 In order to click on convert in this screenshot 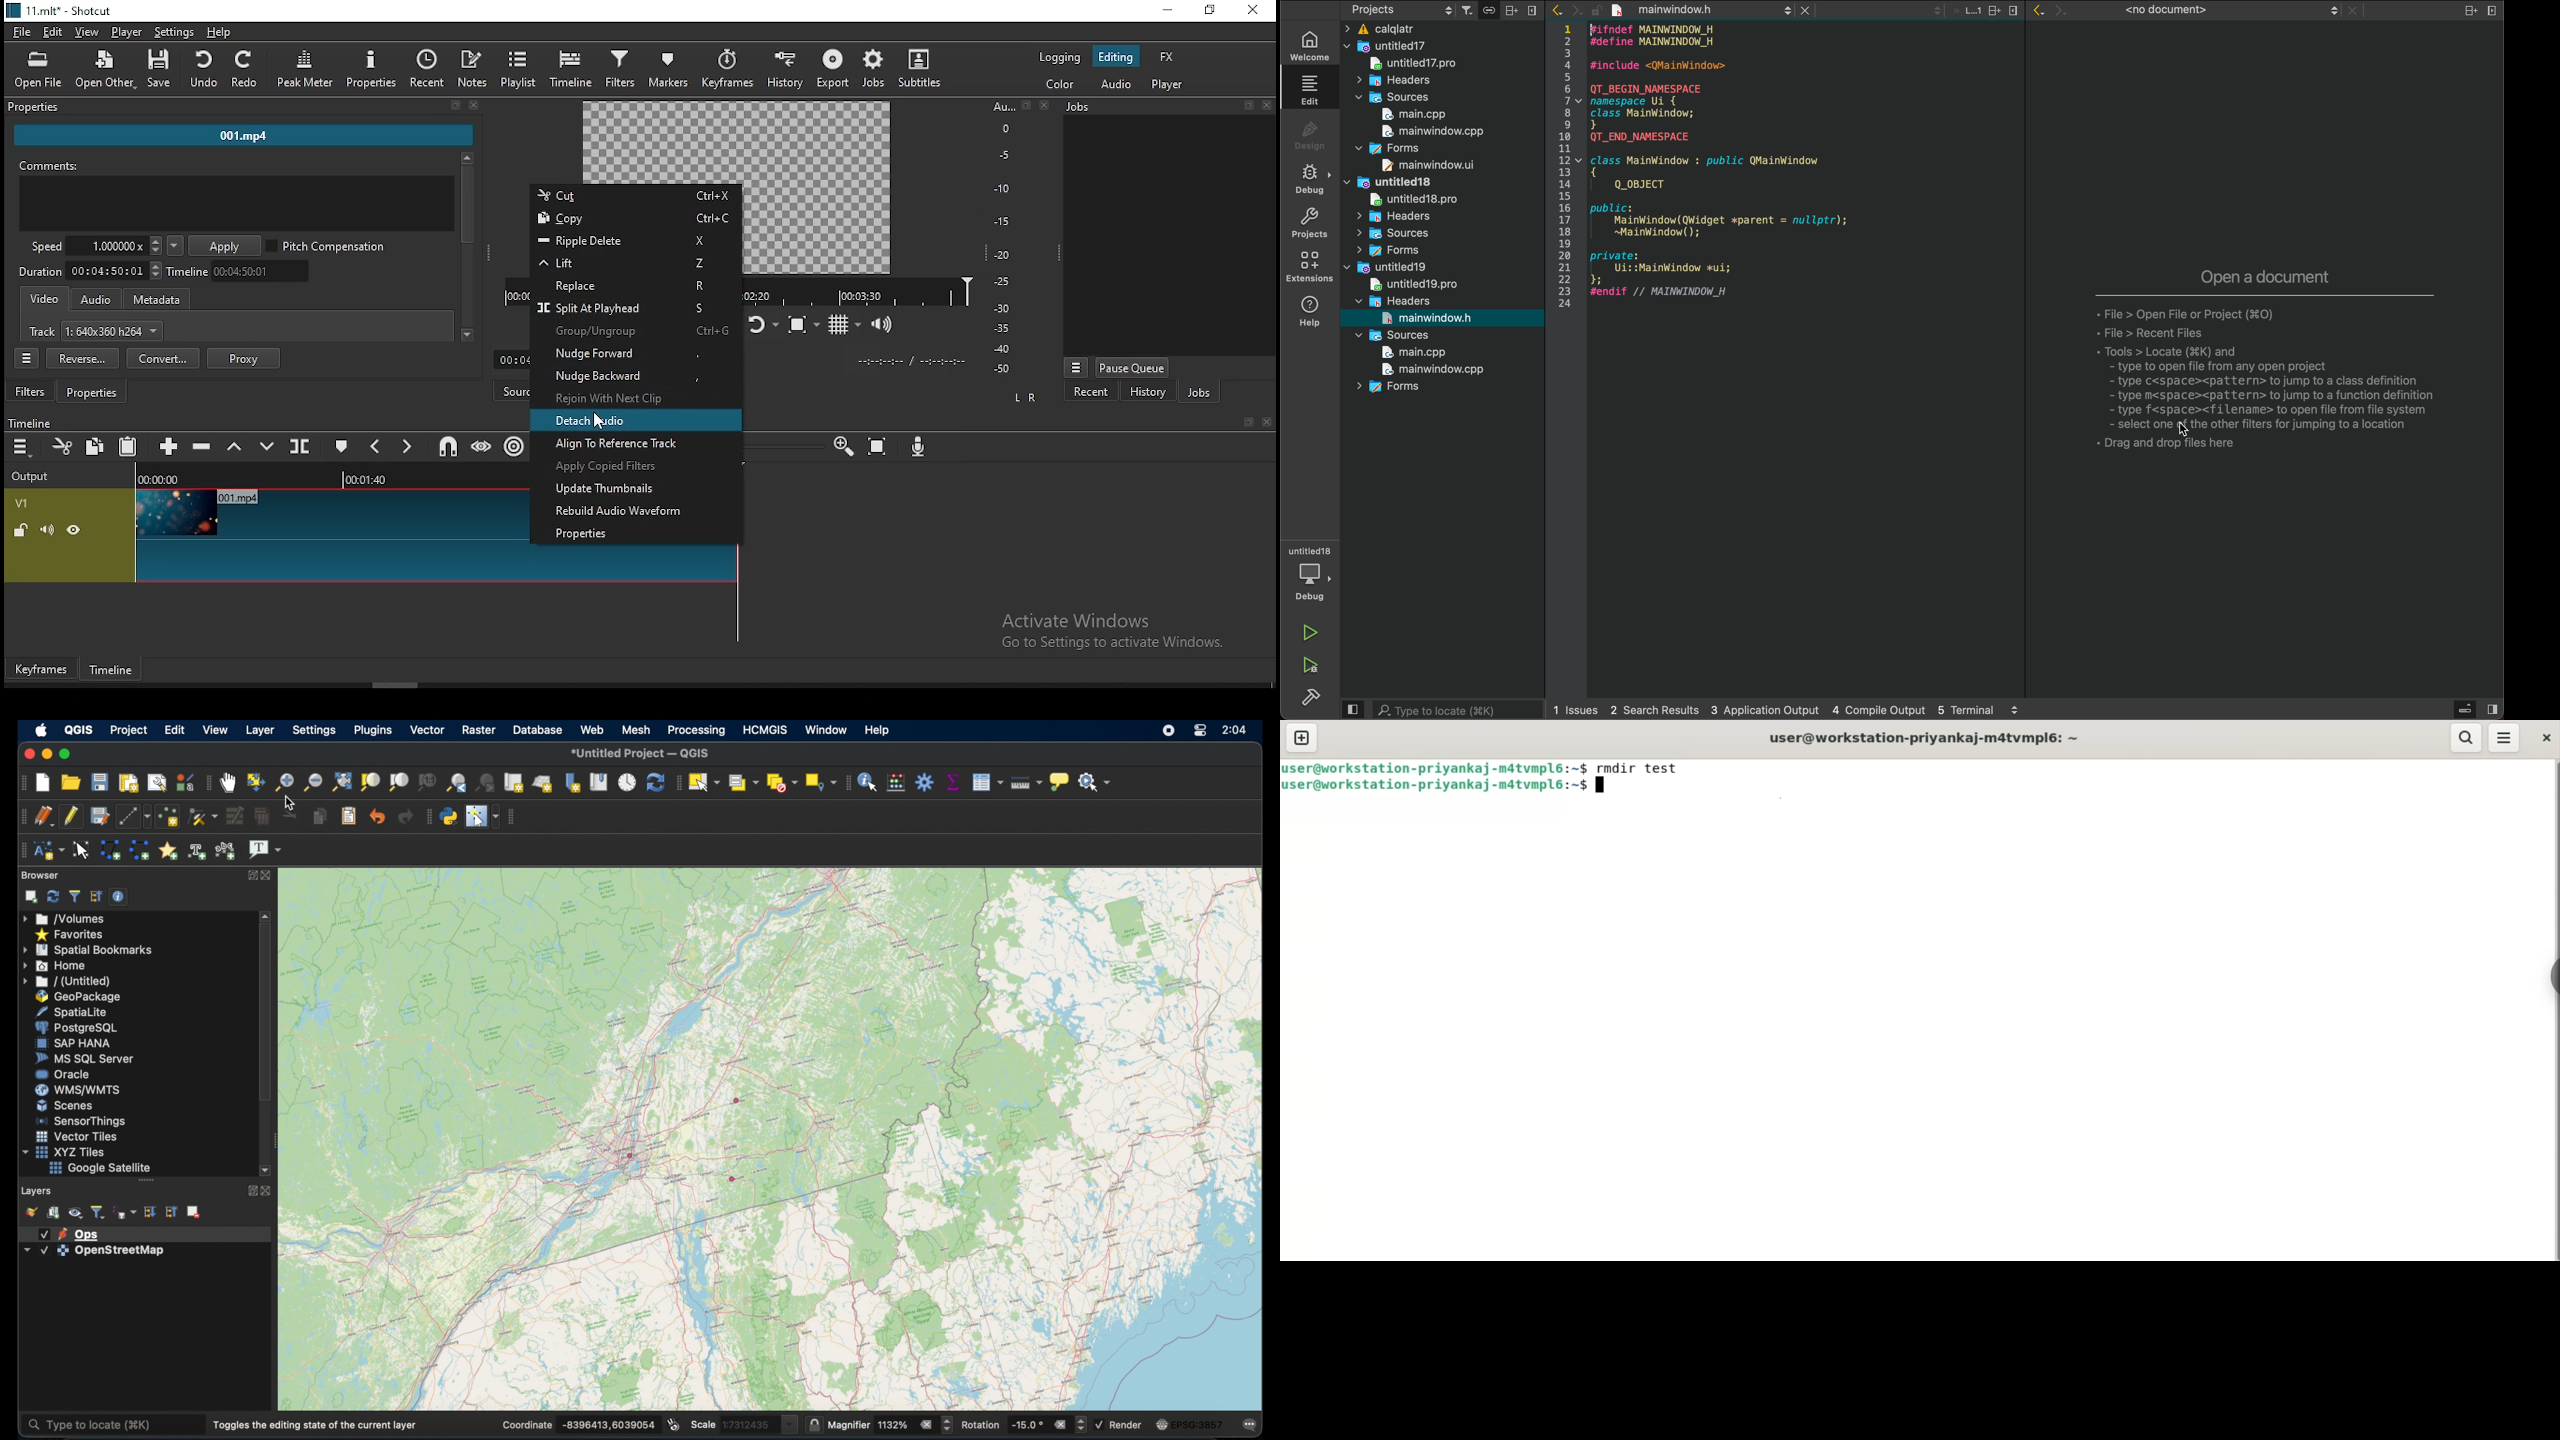, I will do `click(162, 357)`.